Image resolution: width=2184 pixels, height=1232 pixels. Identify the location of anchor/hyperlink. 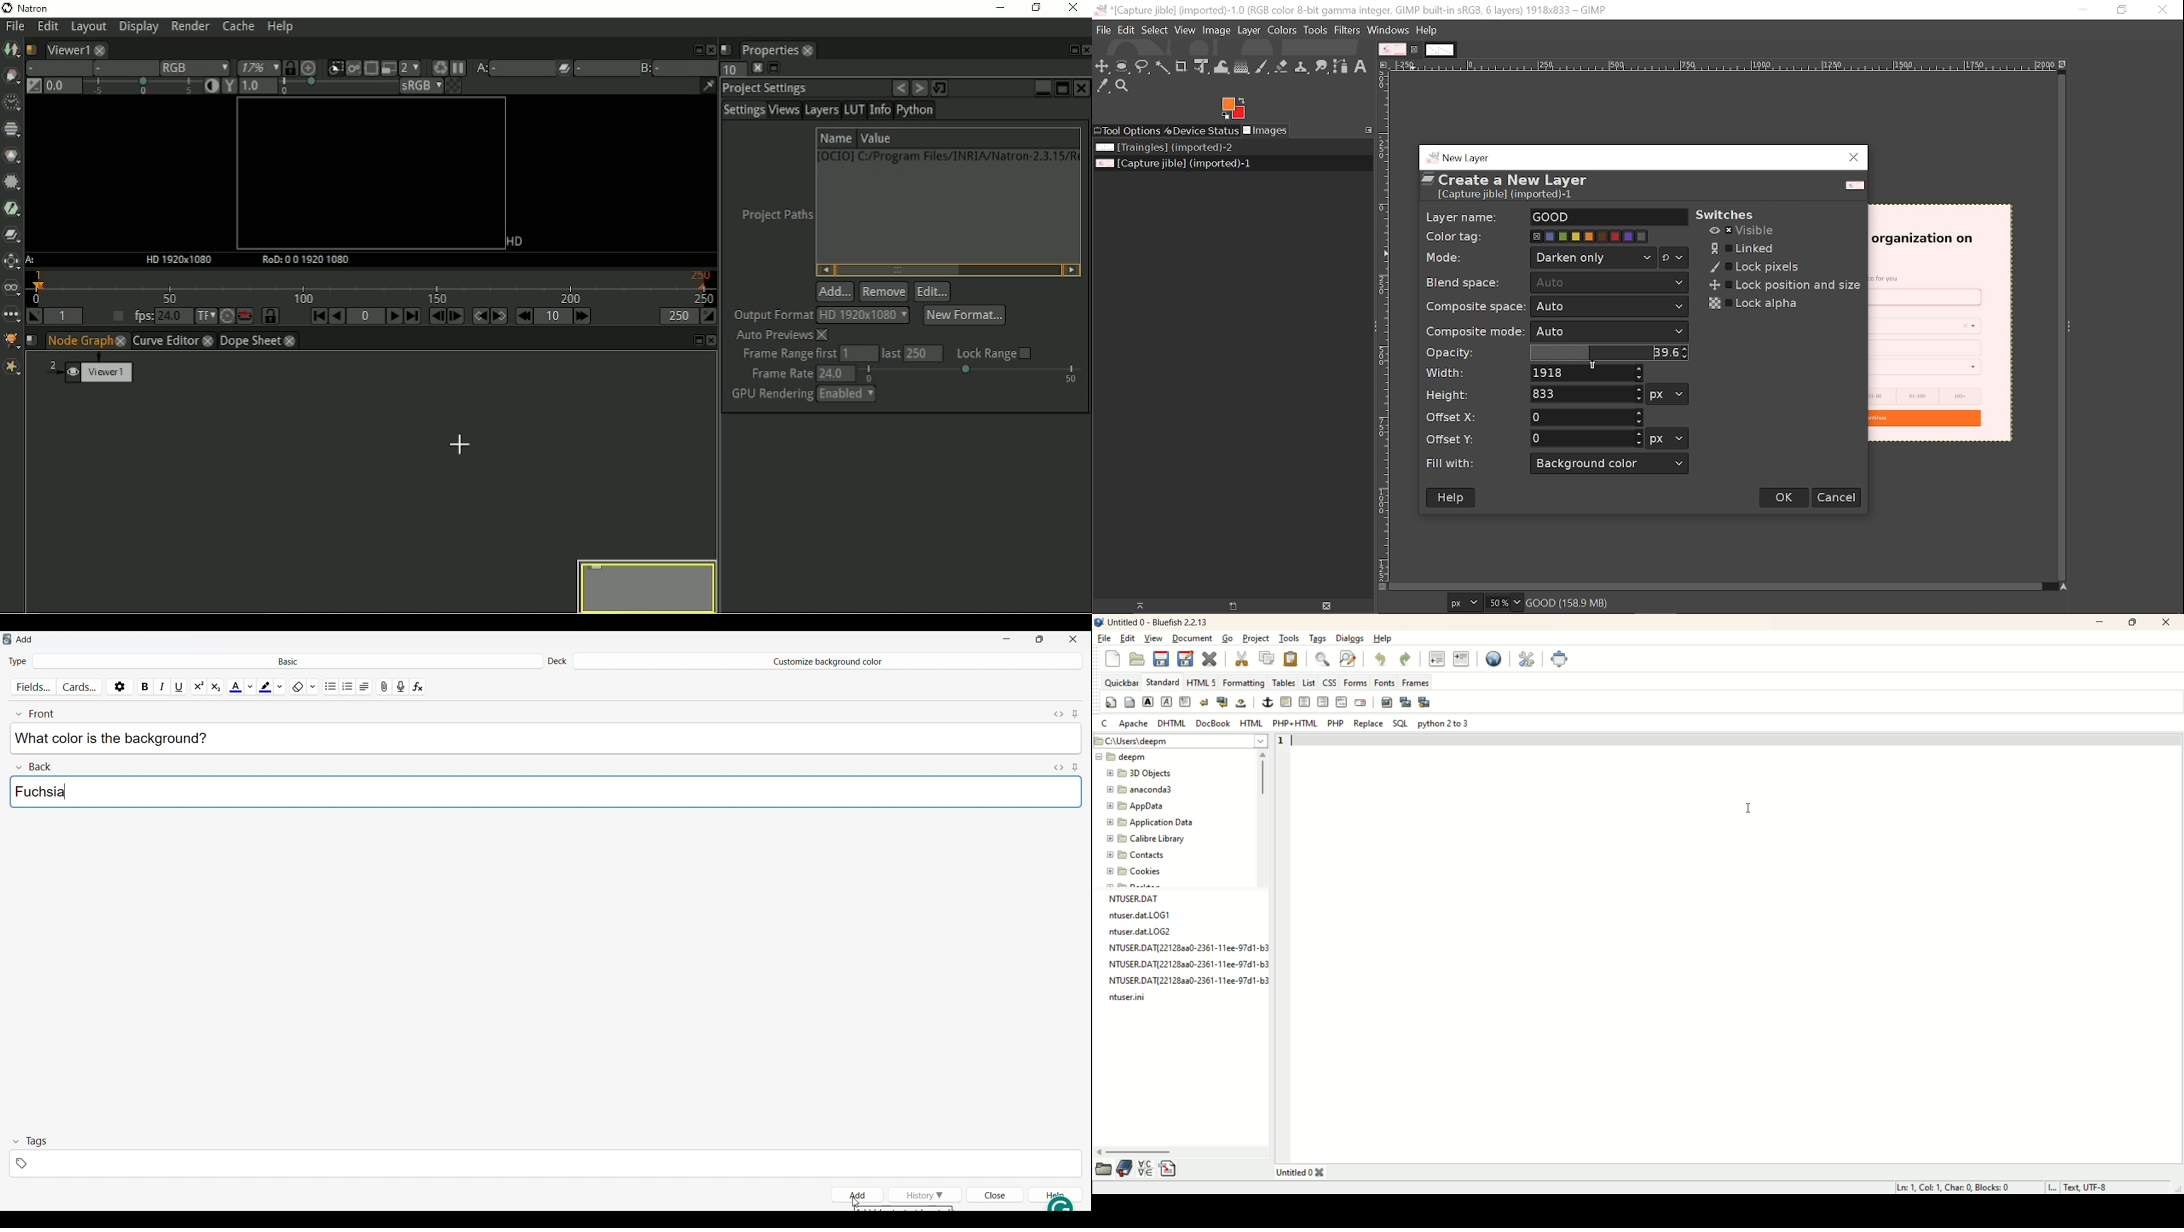
(1267, 701).